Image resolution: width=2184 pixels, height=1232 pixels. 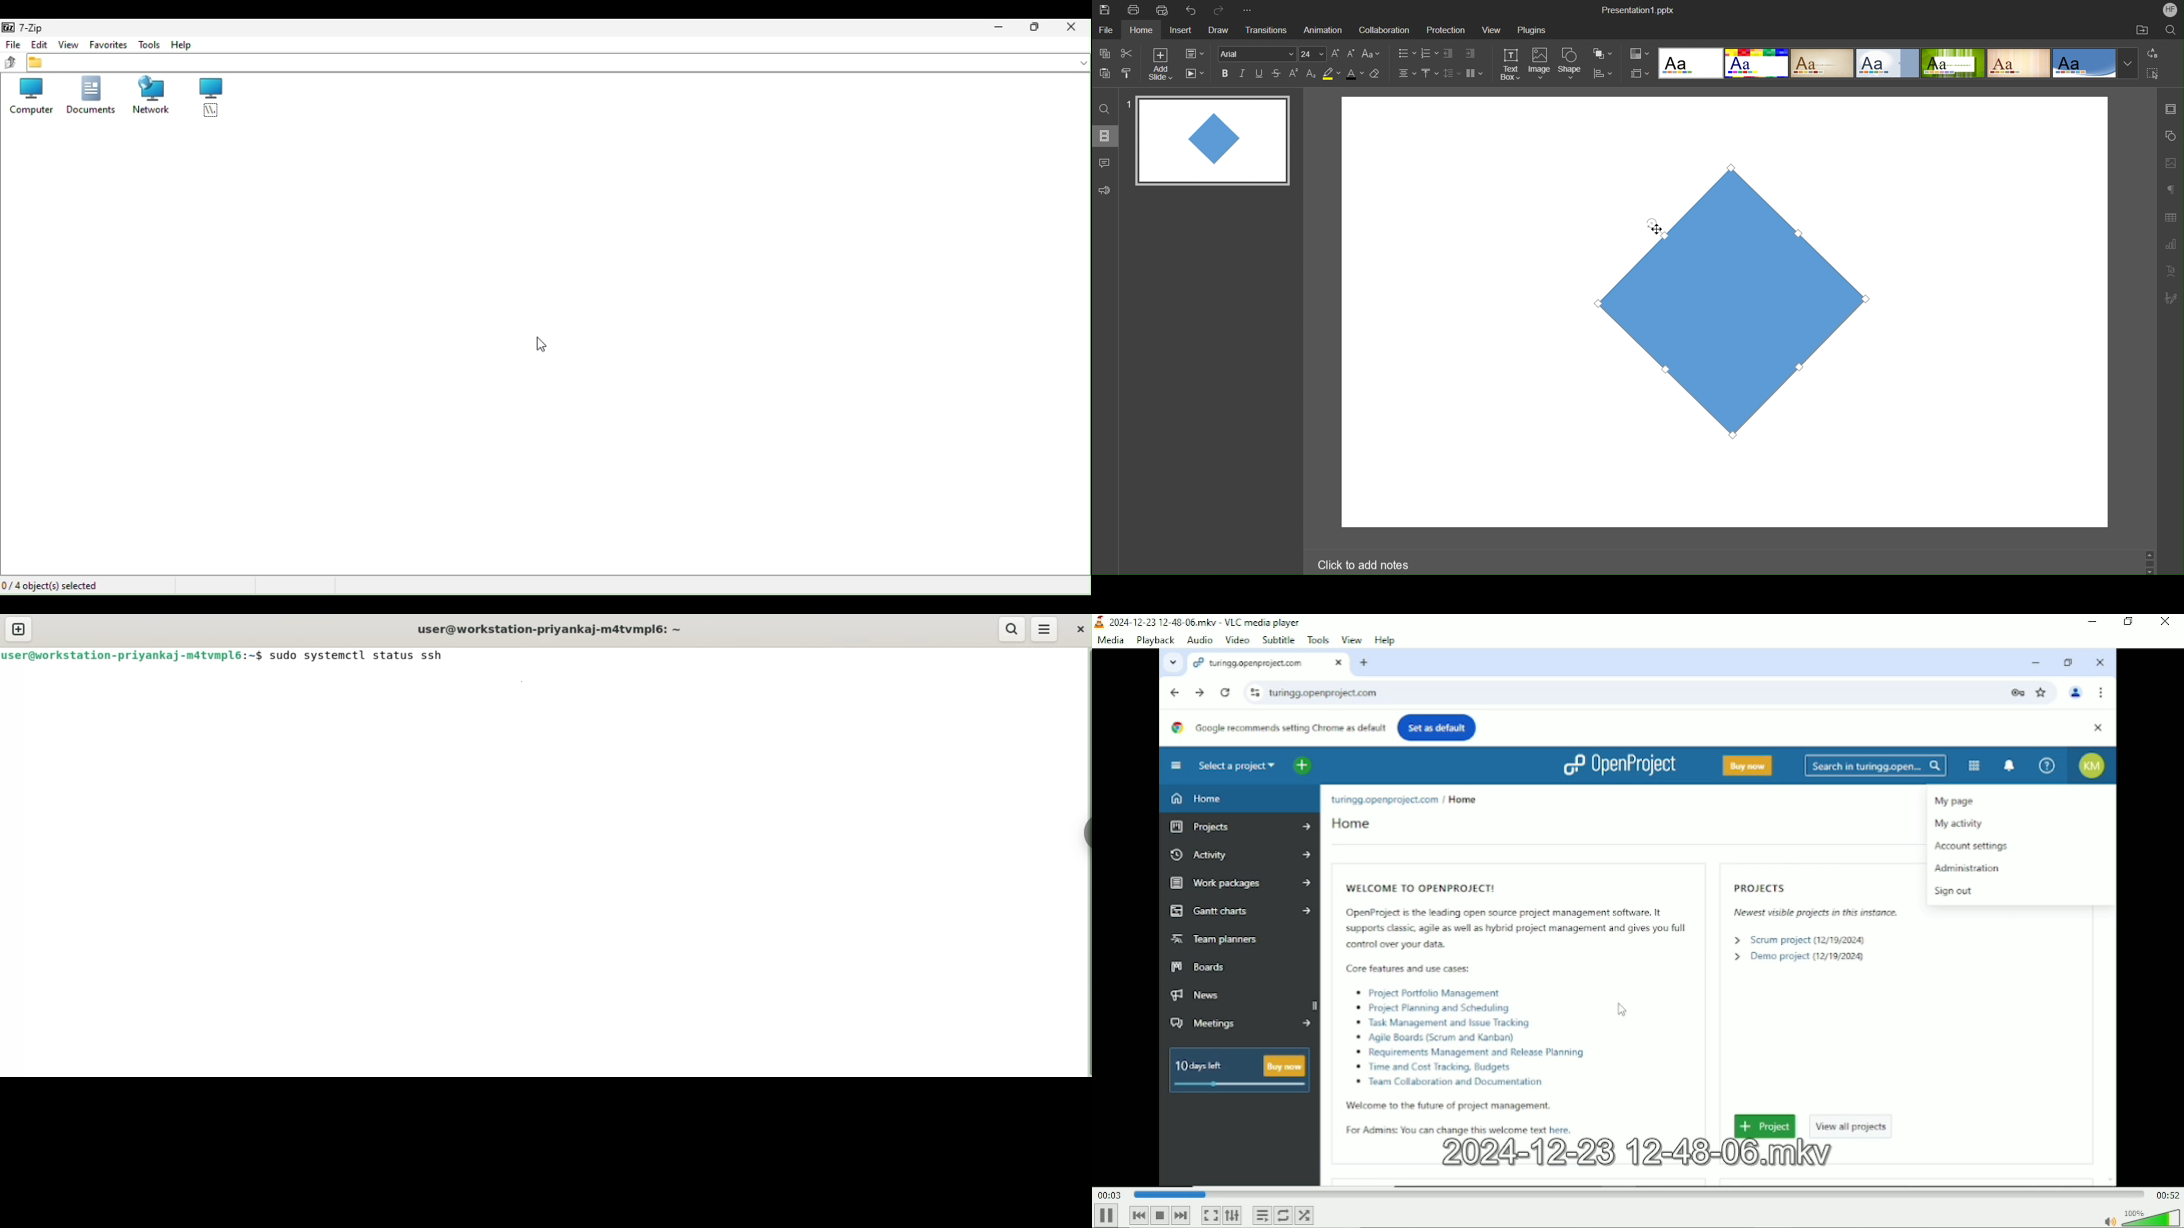 What do you see at coordinates (2169, 11) in the screenshot?
I see `Account` at bounding box center [2169, 11].